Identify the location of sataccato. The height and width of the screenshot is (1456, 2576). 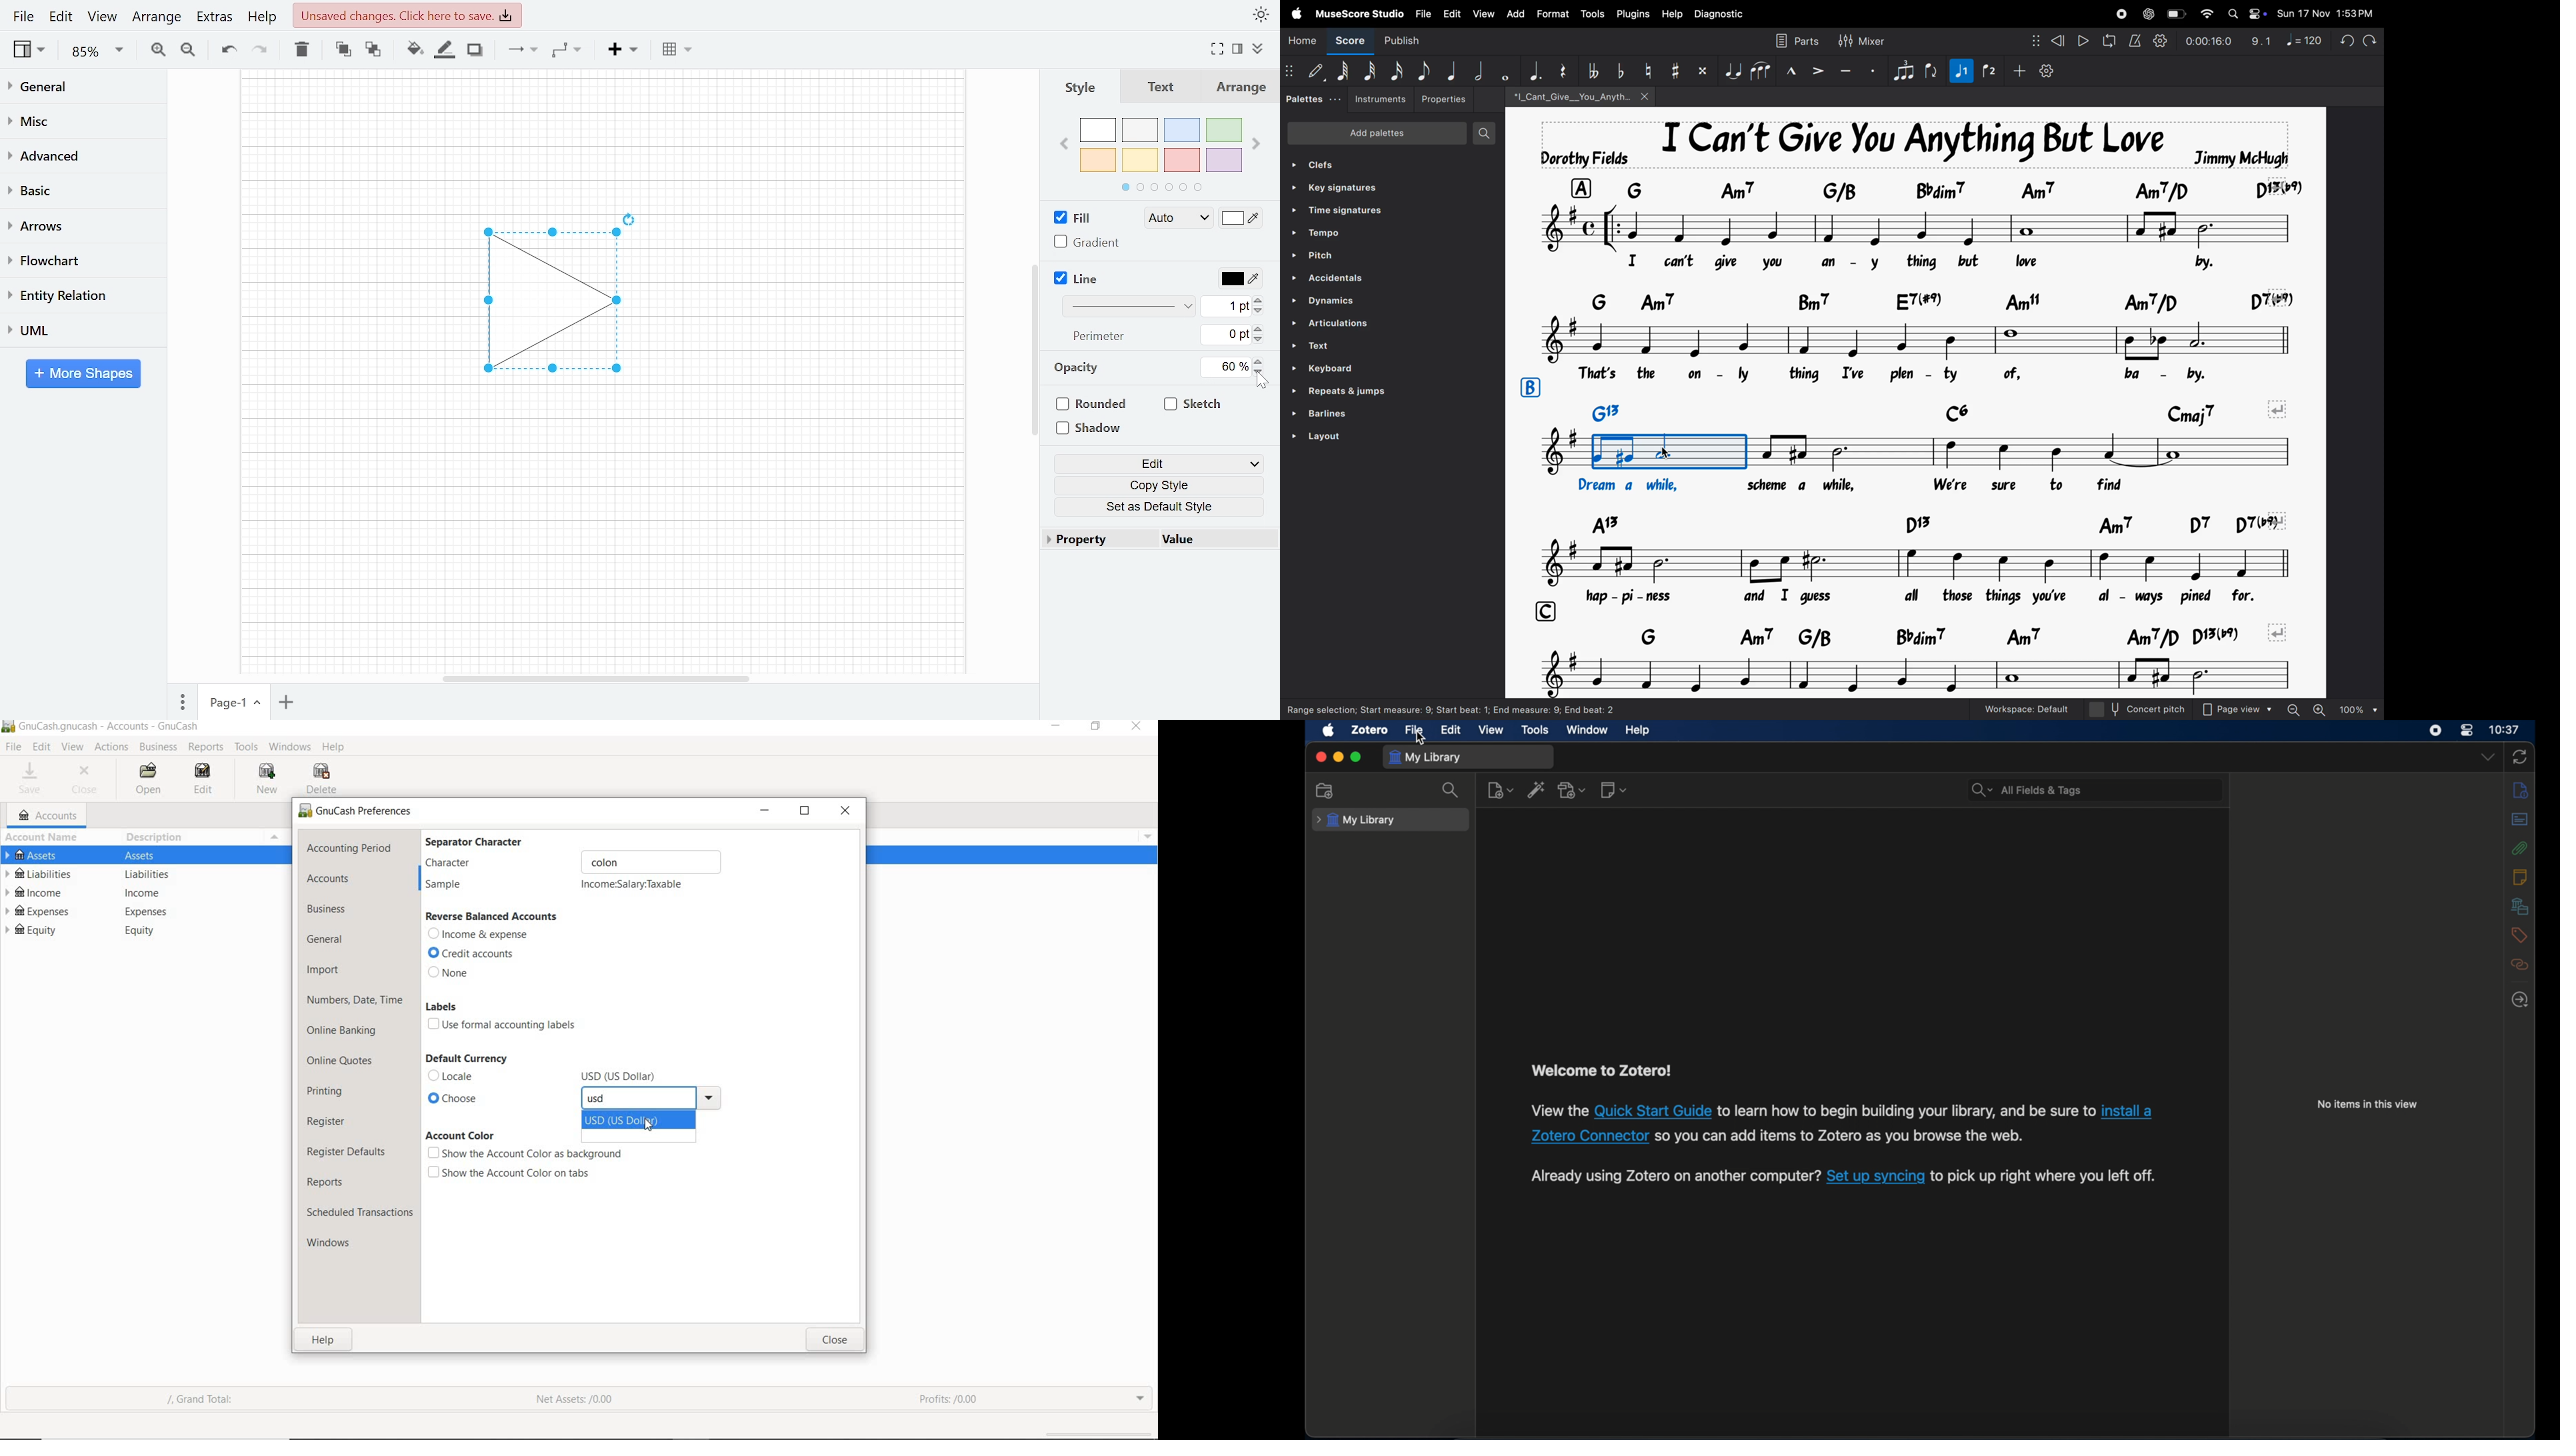
(1876, 69).